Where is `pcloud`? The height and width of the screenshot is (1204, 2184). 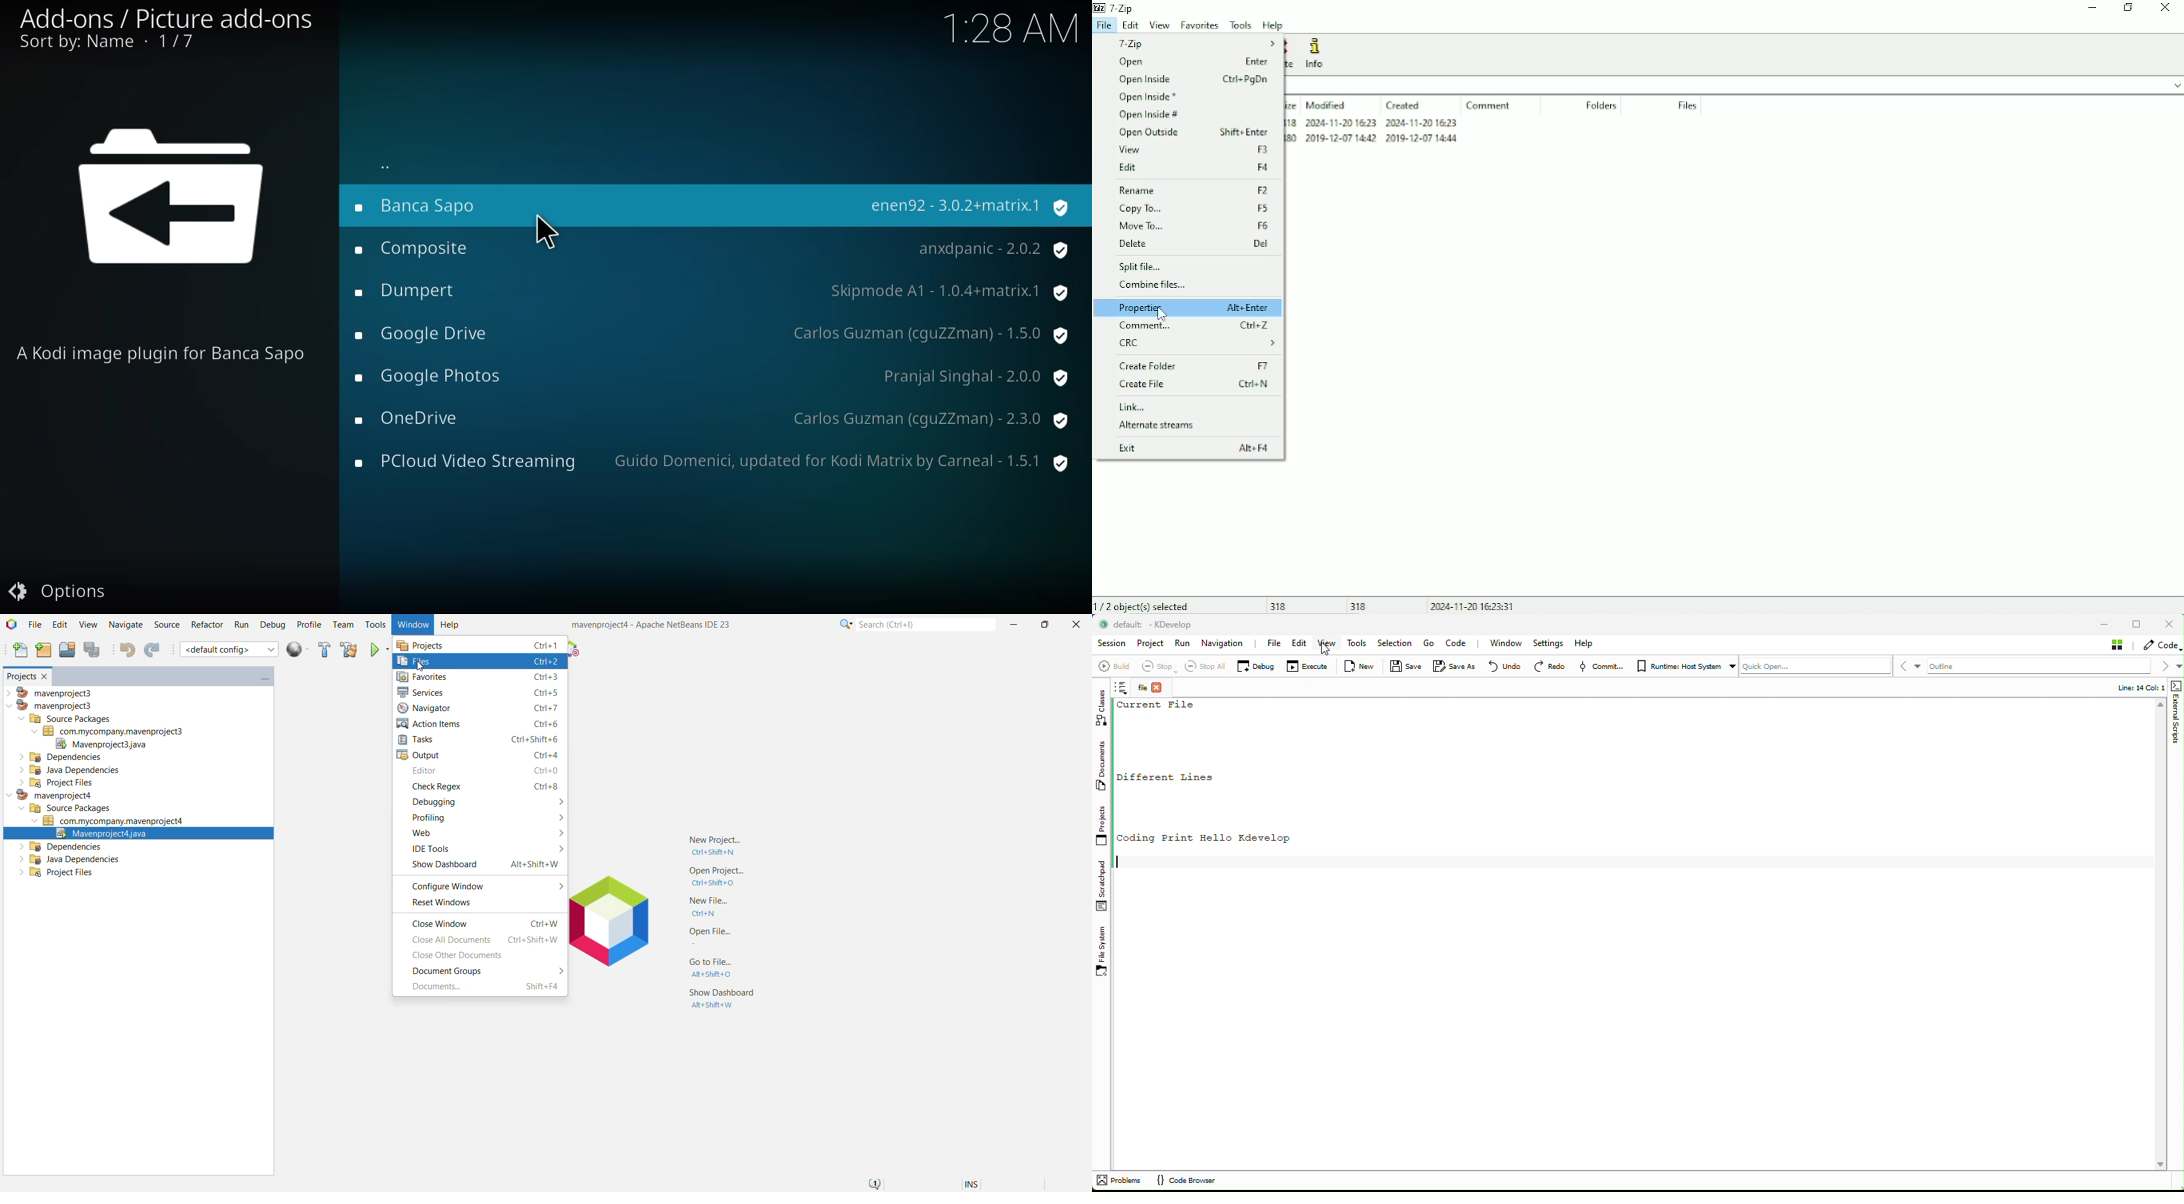
pcloud is located at coordinates (464, 463).